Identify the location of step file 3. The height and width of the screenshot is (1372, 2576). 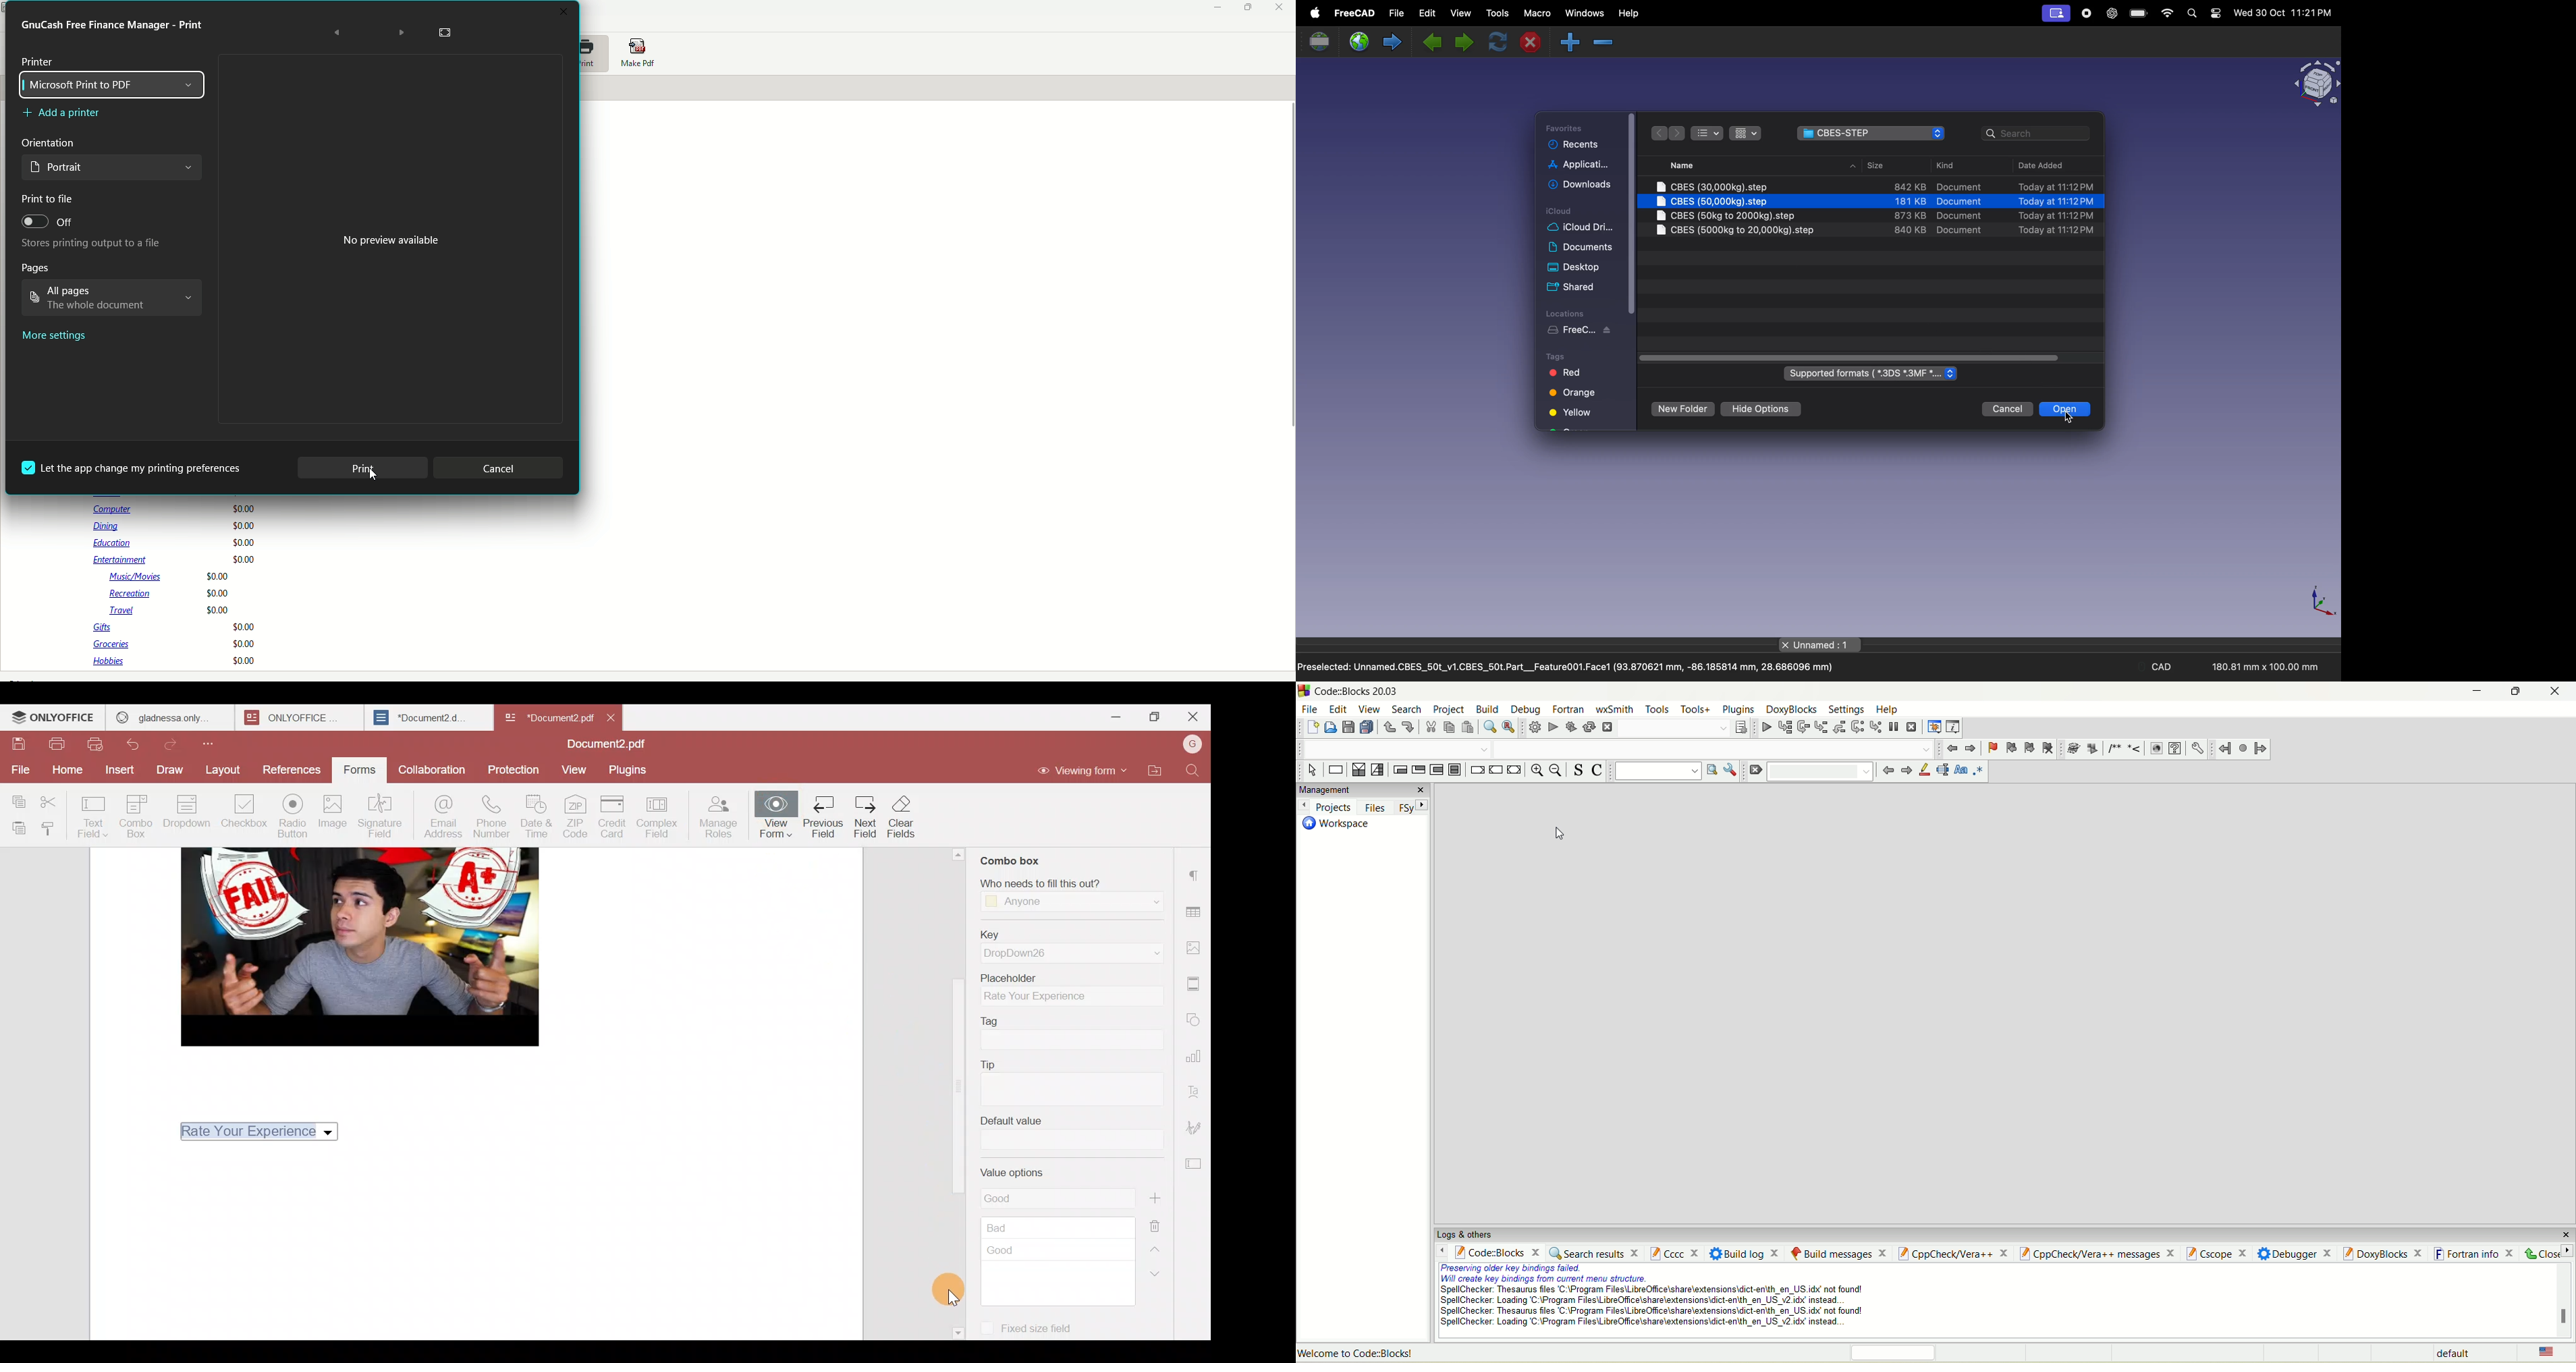
(1873, 216).